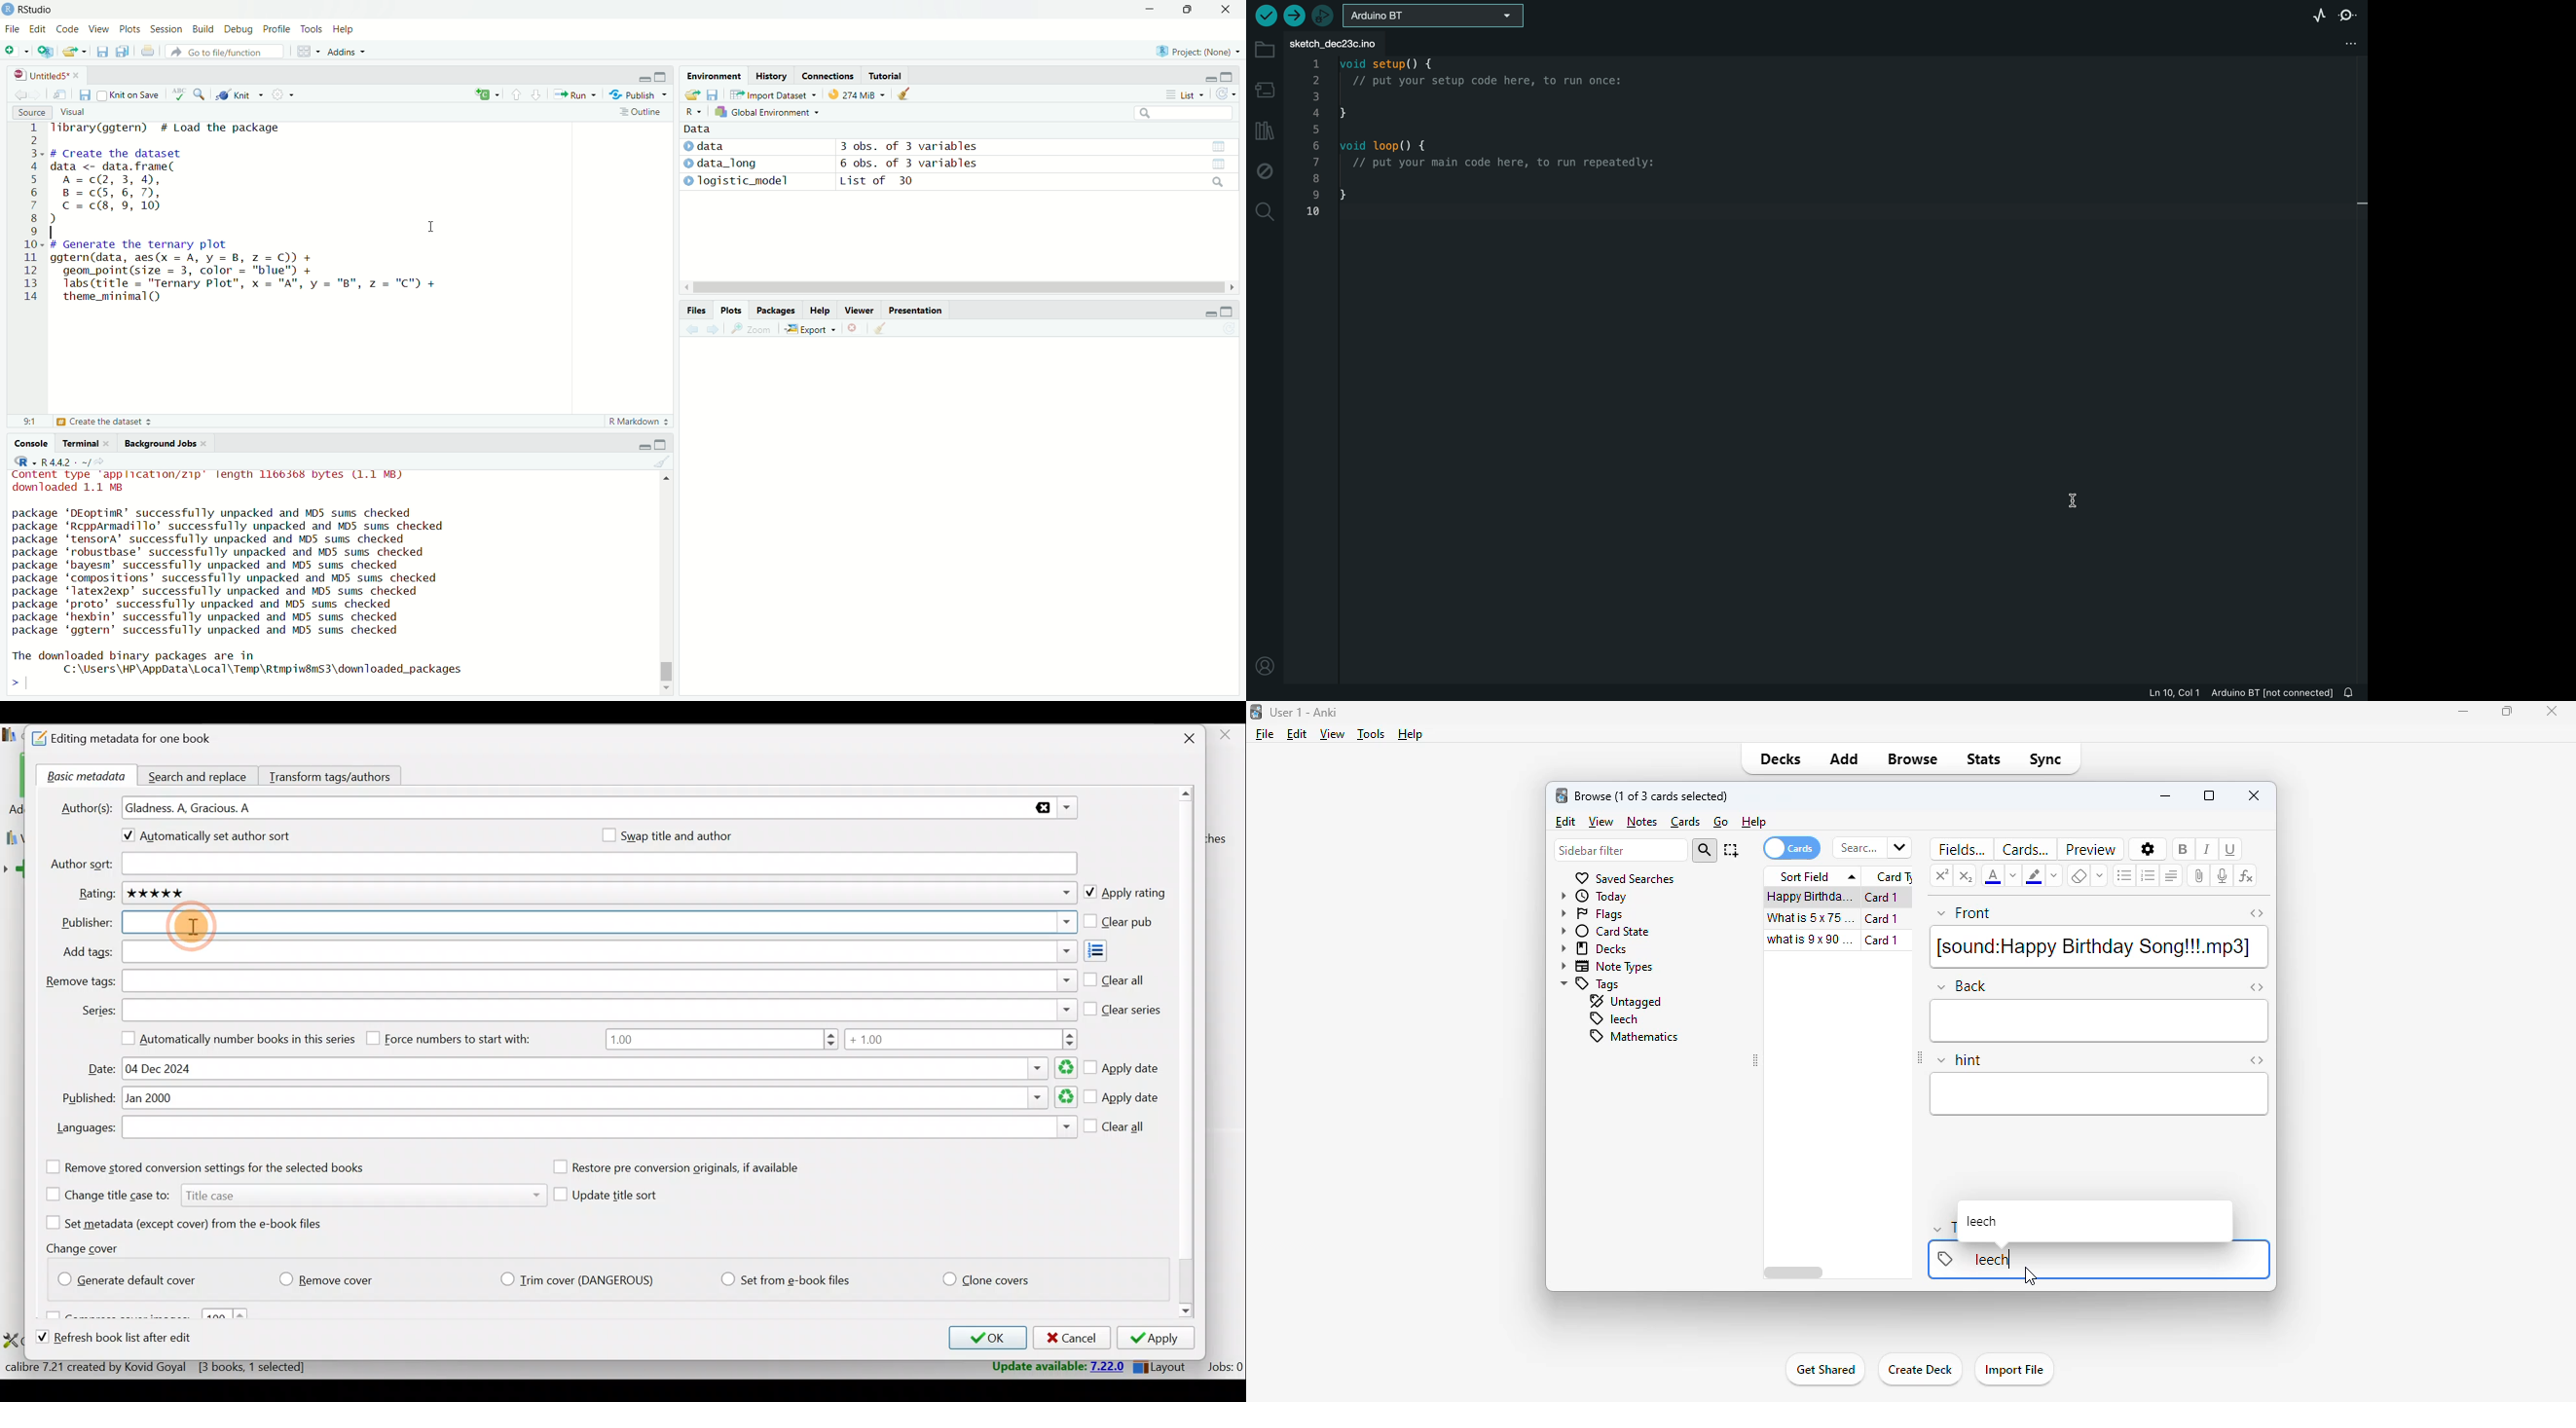 Image resolution: width=2576 pixels, height=1428 pixels. What do you see at coordinates (1228, 76) in the screenshot?
I see `maximise` at bounding box center [1228, 76].